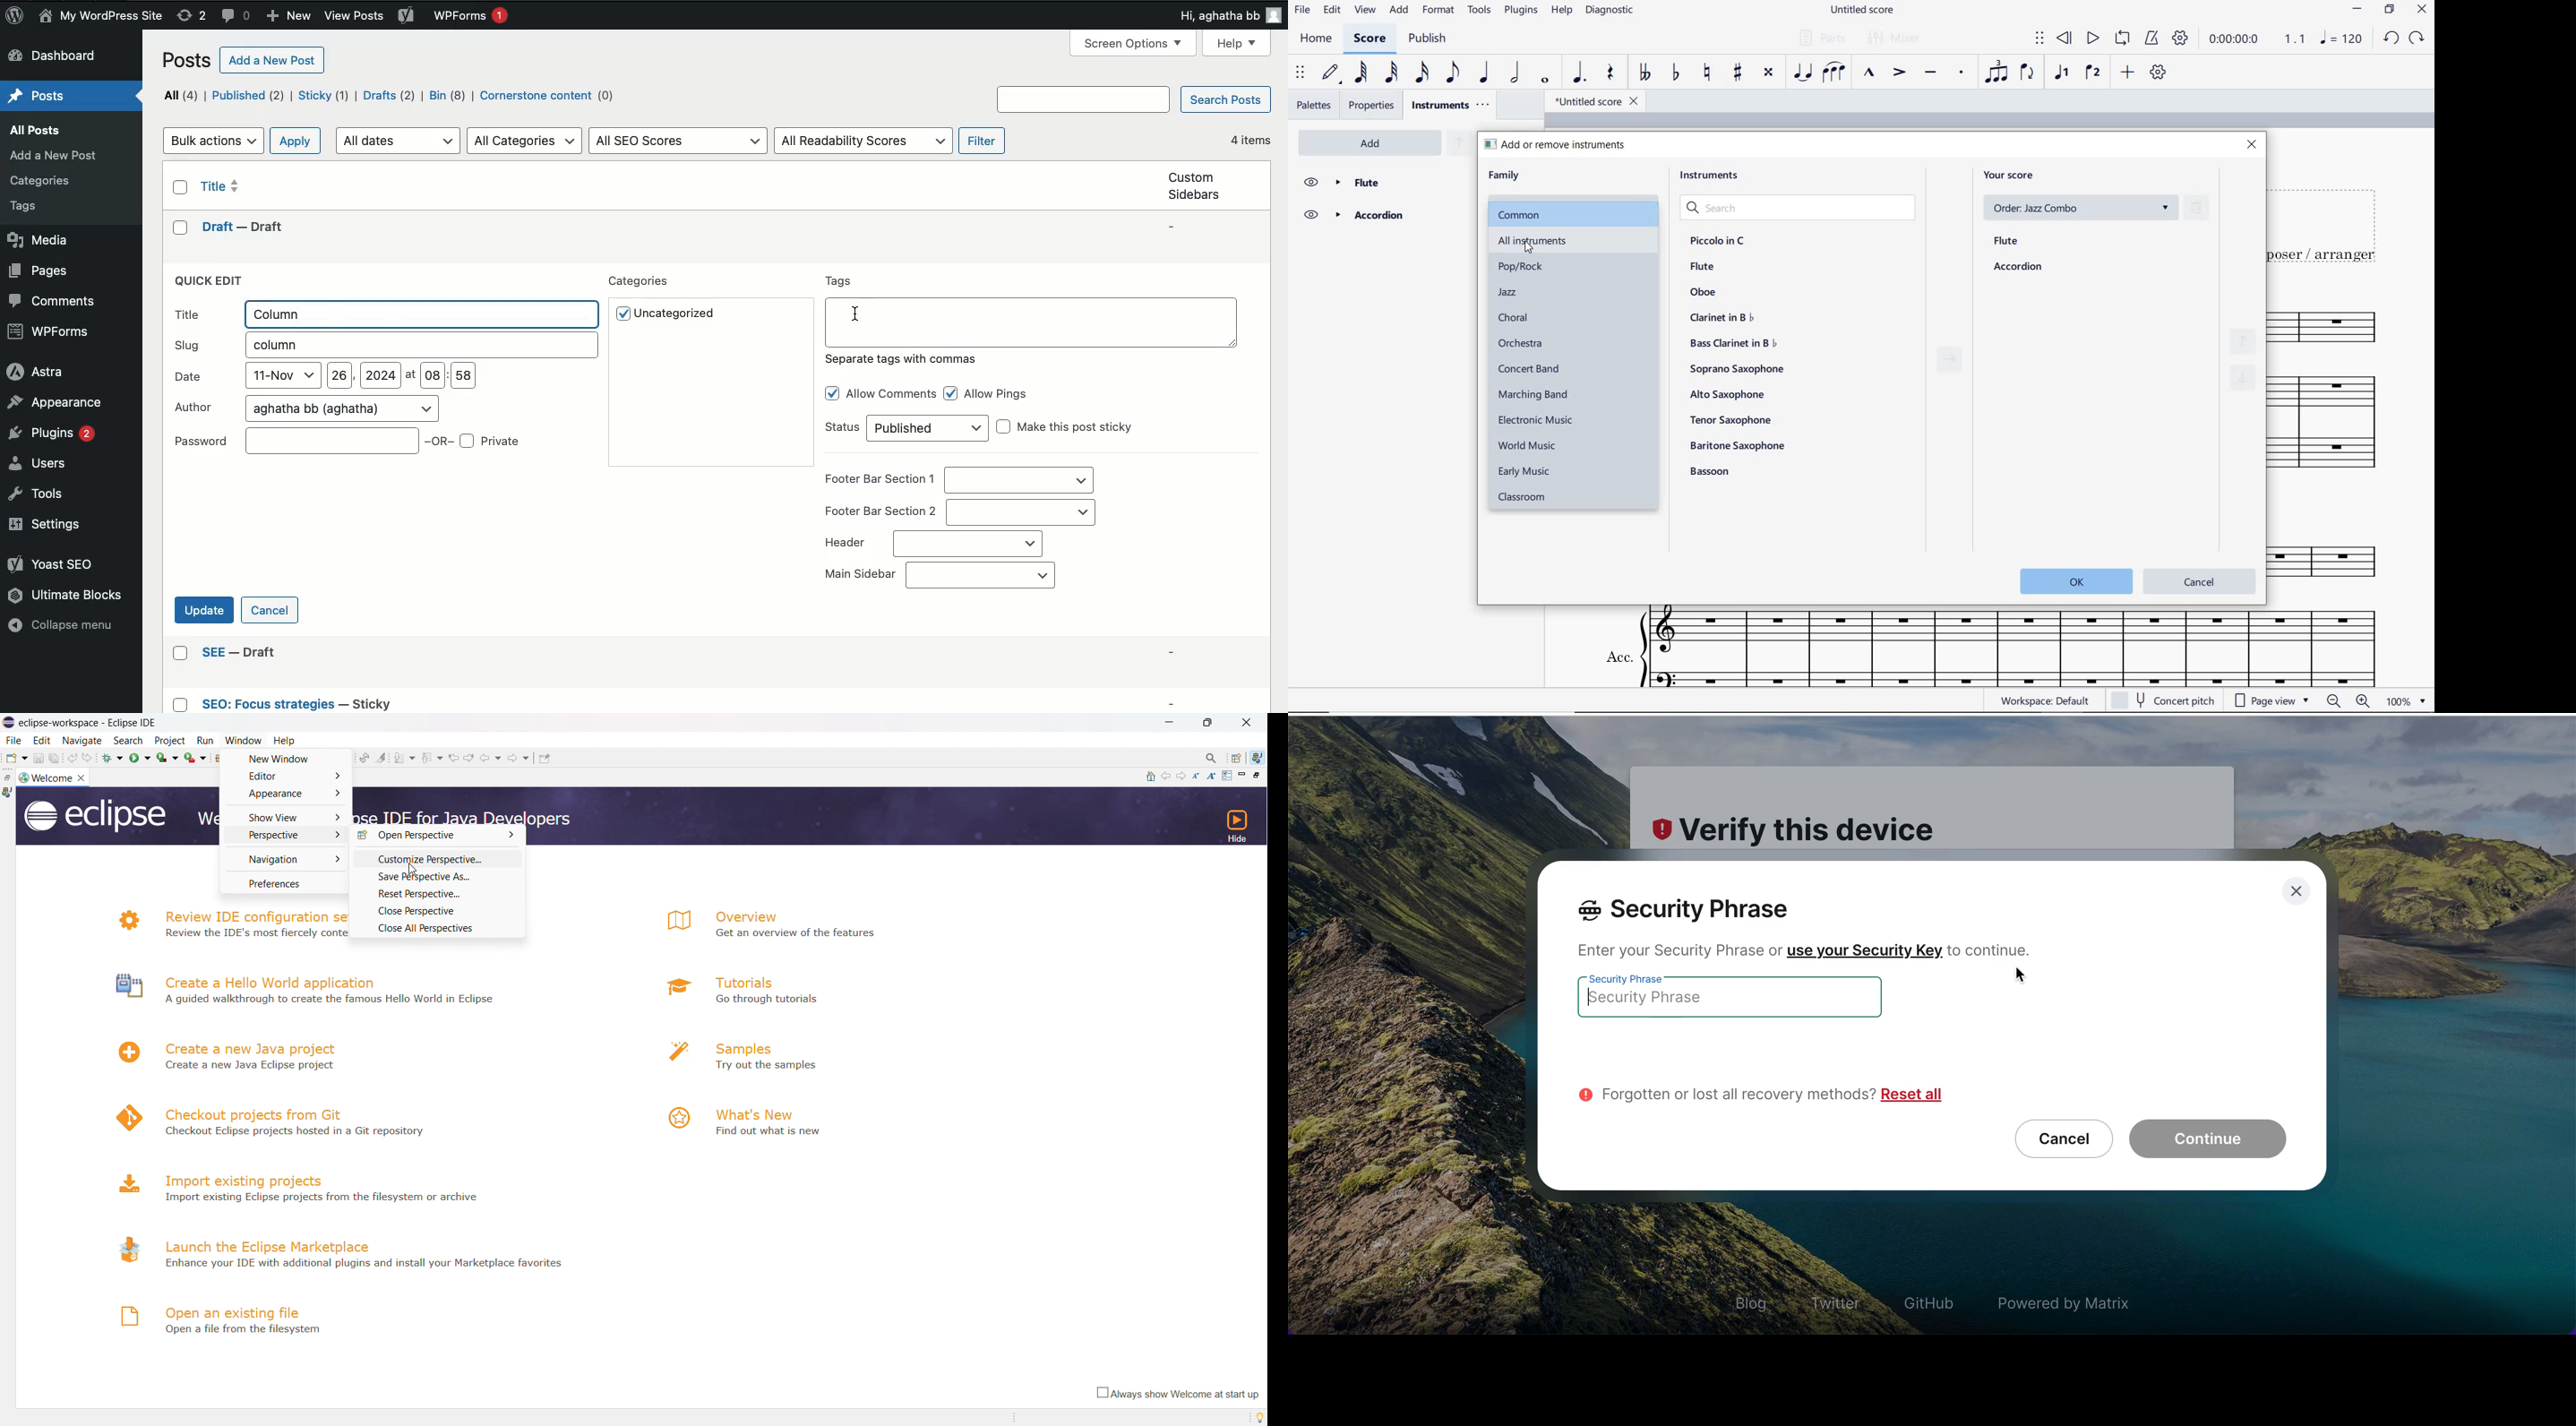  I want to click on customize perspective, so click(436, 859).